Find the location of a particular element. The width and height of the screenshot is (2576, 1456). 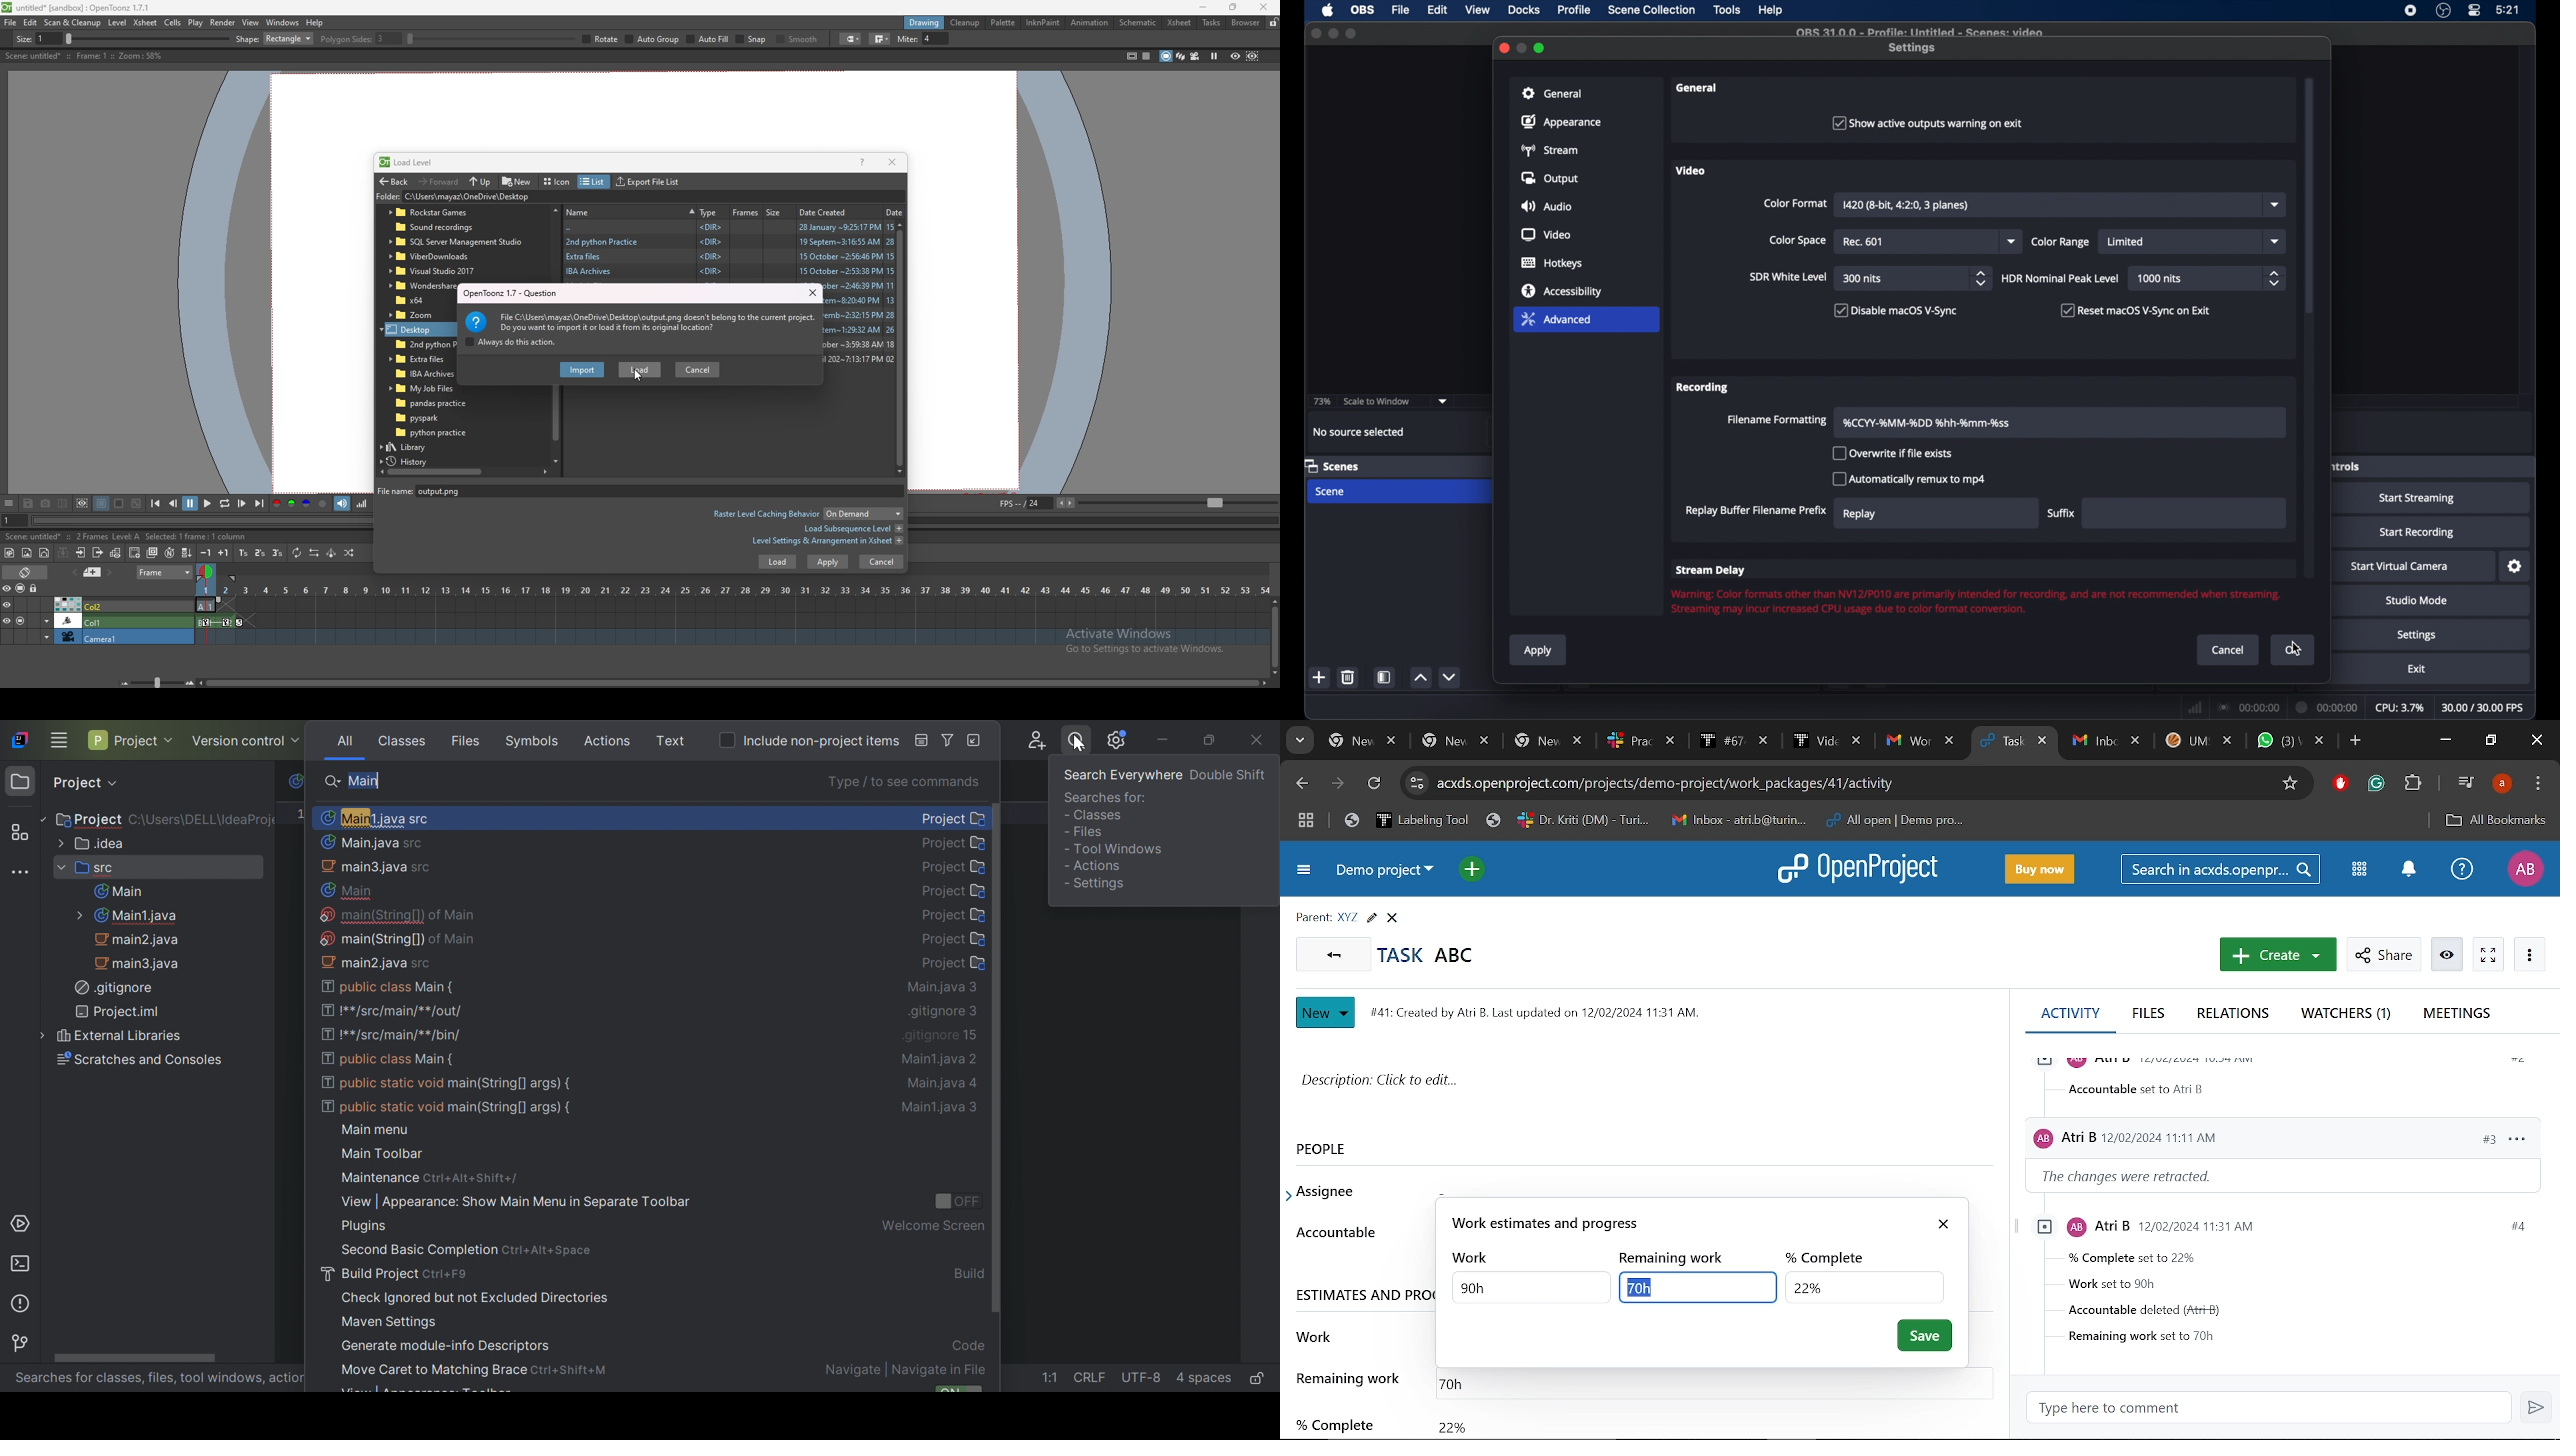

automatically remux to mp4 is located at coordinates (1909, 478).